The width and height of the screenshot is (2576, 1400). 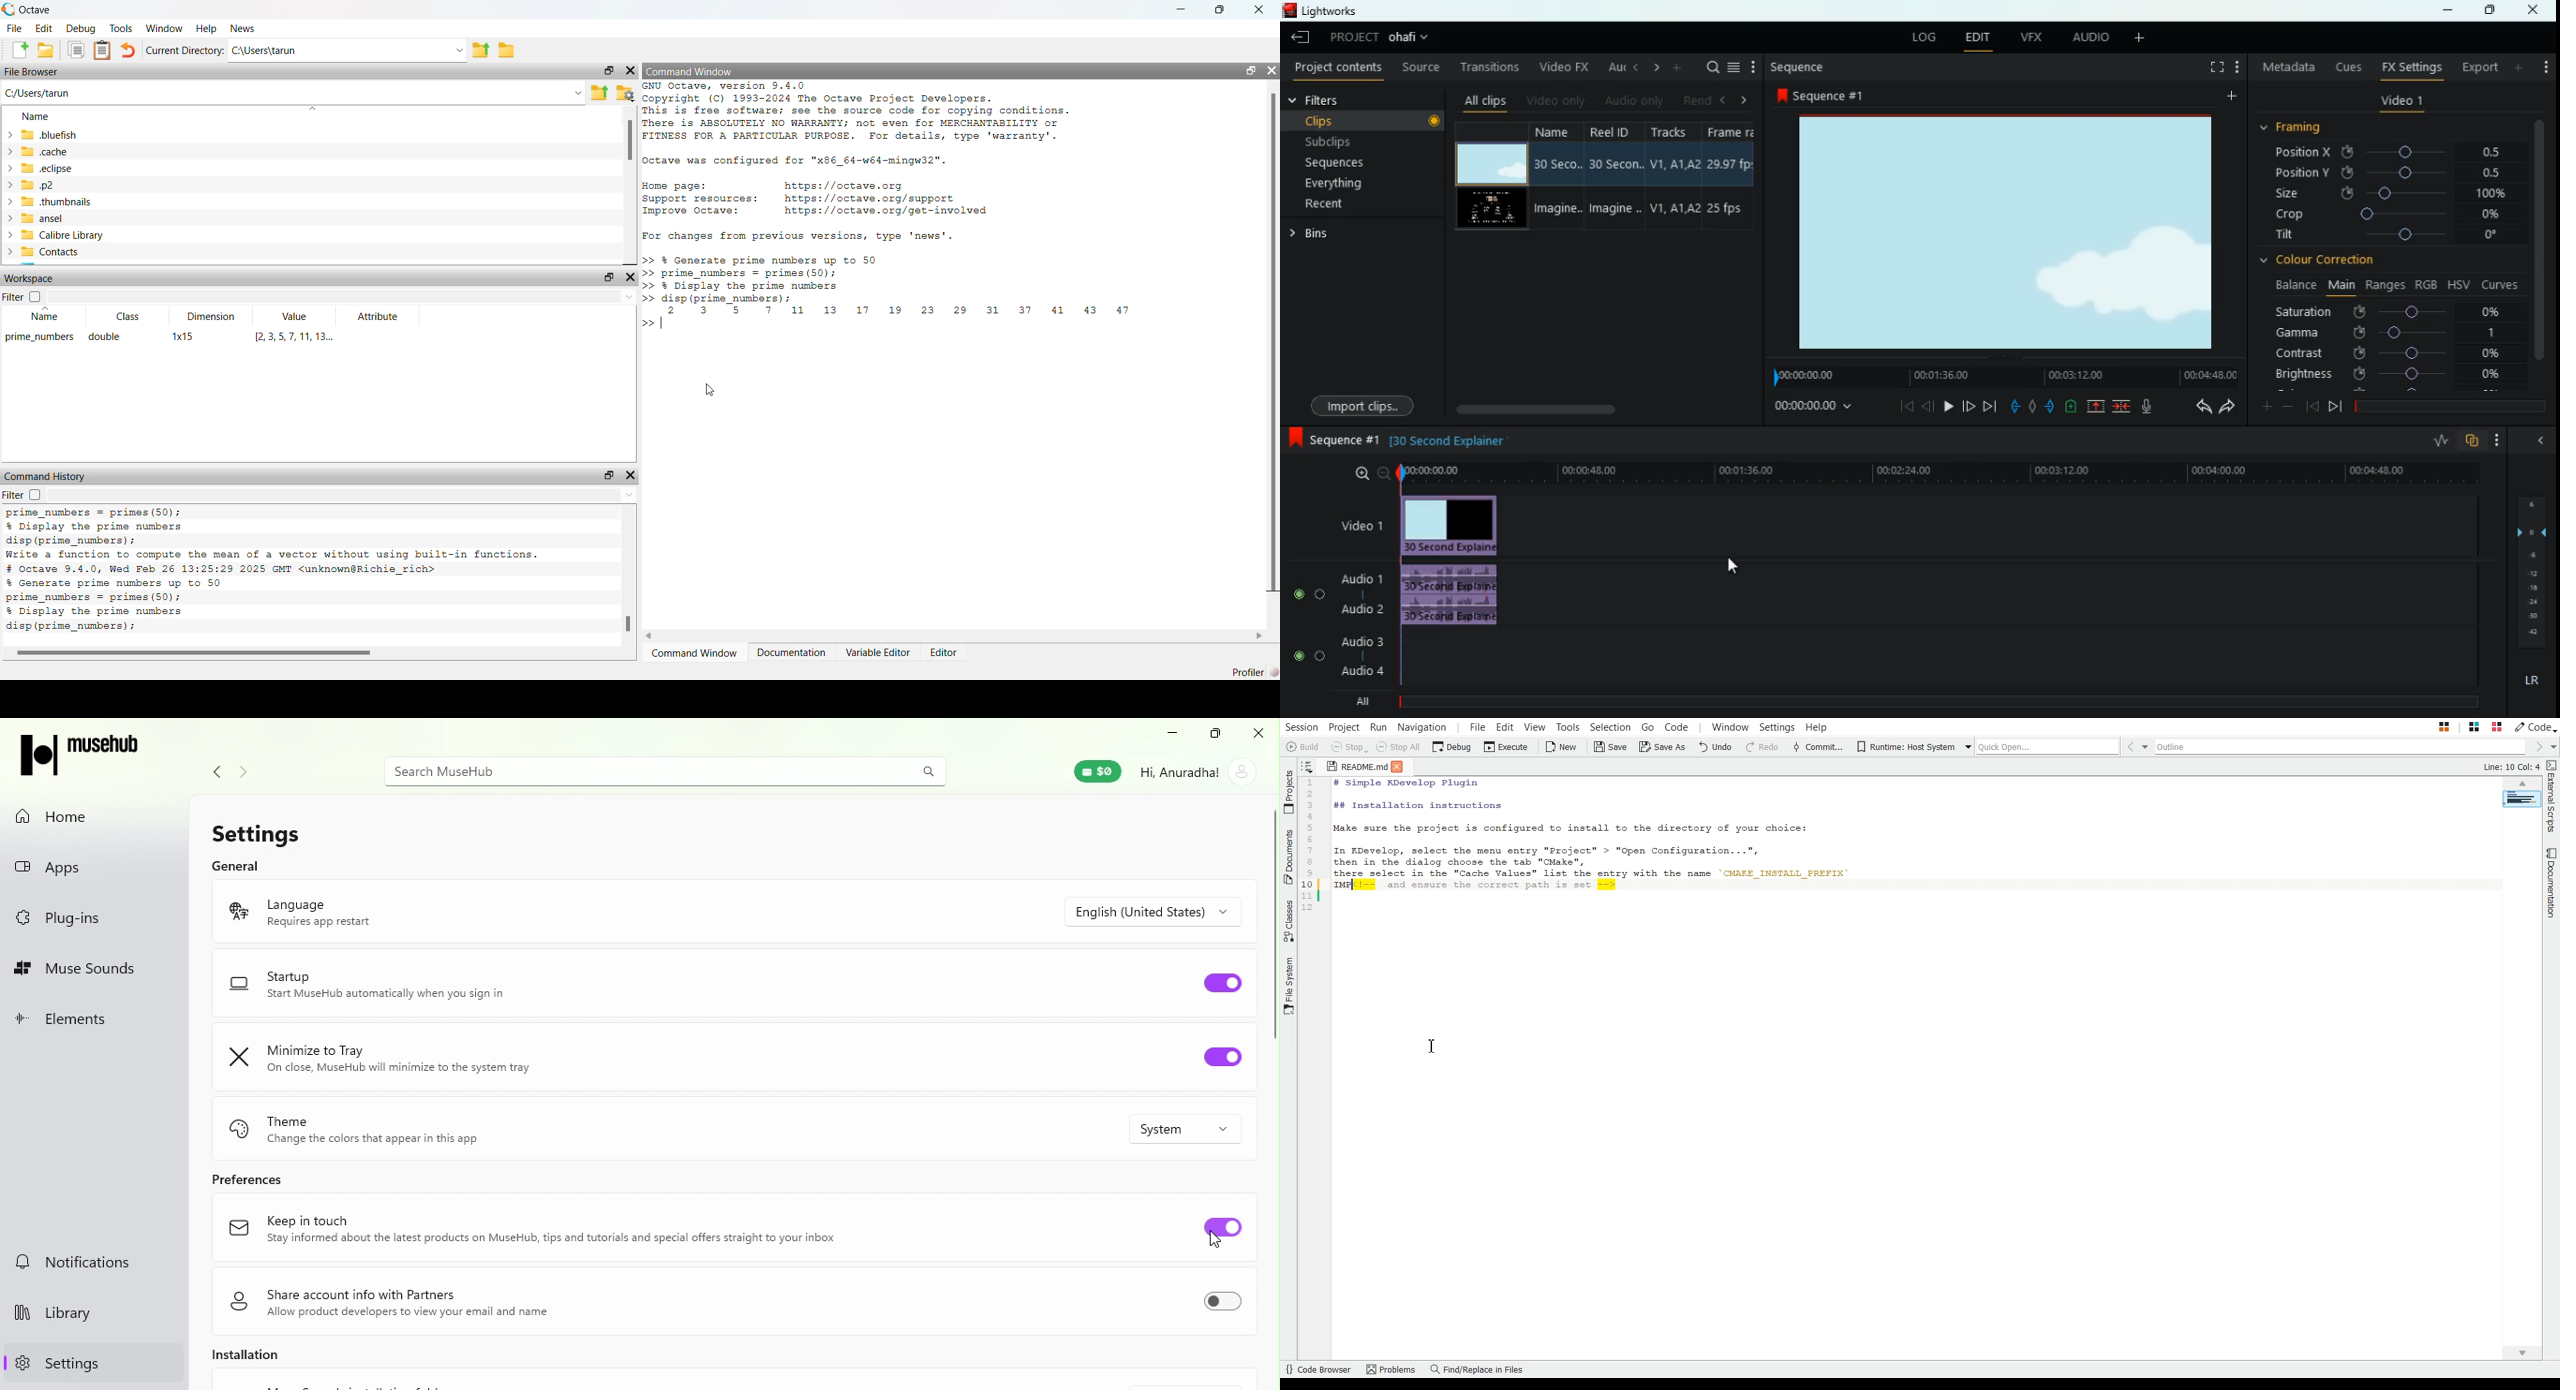 I want to click on Runtime: Host System, so click(x=1904, y=747).